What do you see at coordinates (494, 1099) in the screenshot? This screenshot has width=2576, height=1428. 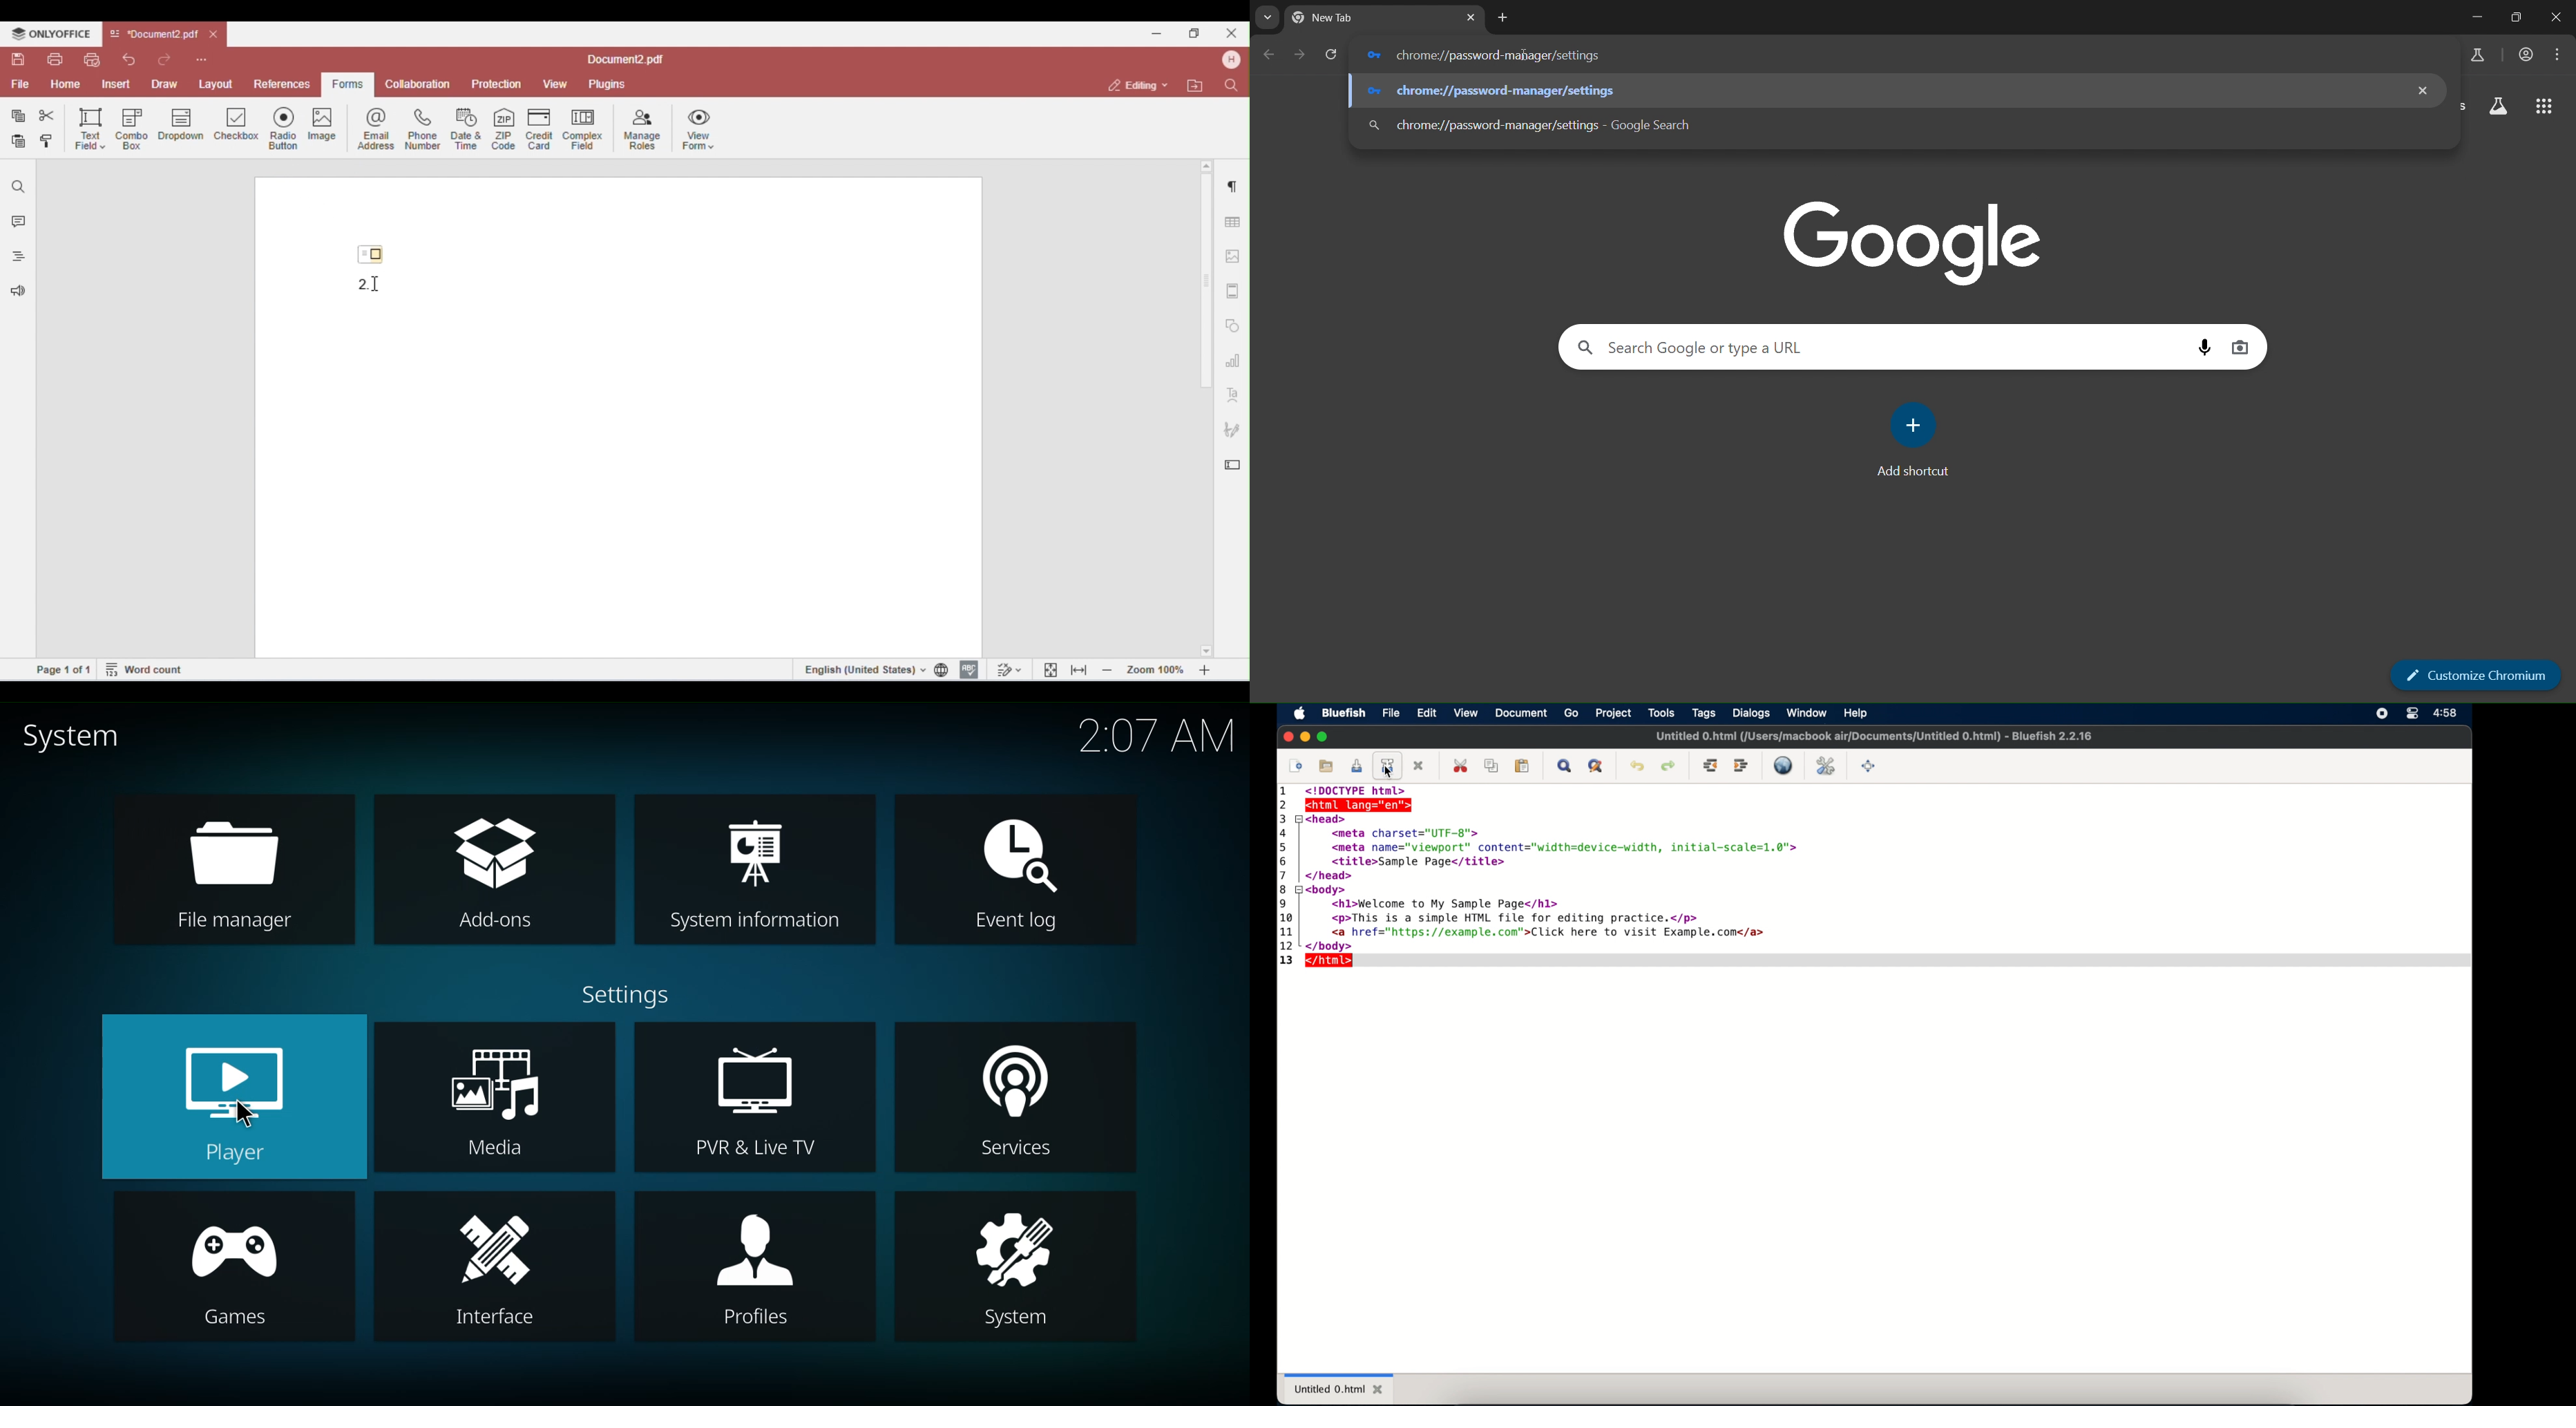 I see `media` at bounding box center [494, 1099].